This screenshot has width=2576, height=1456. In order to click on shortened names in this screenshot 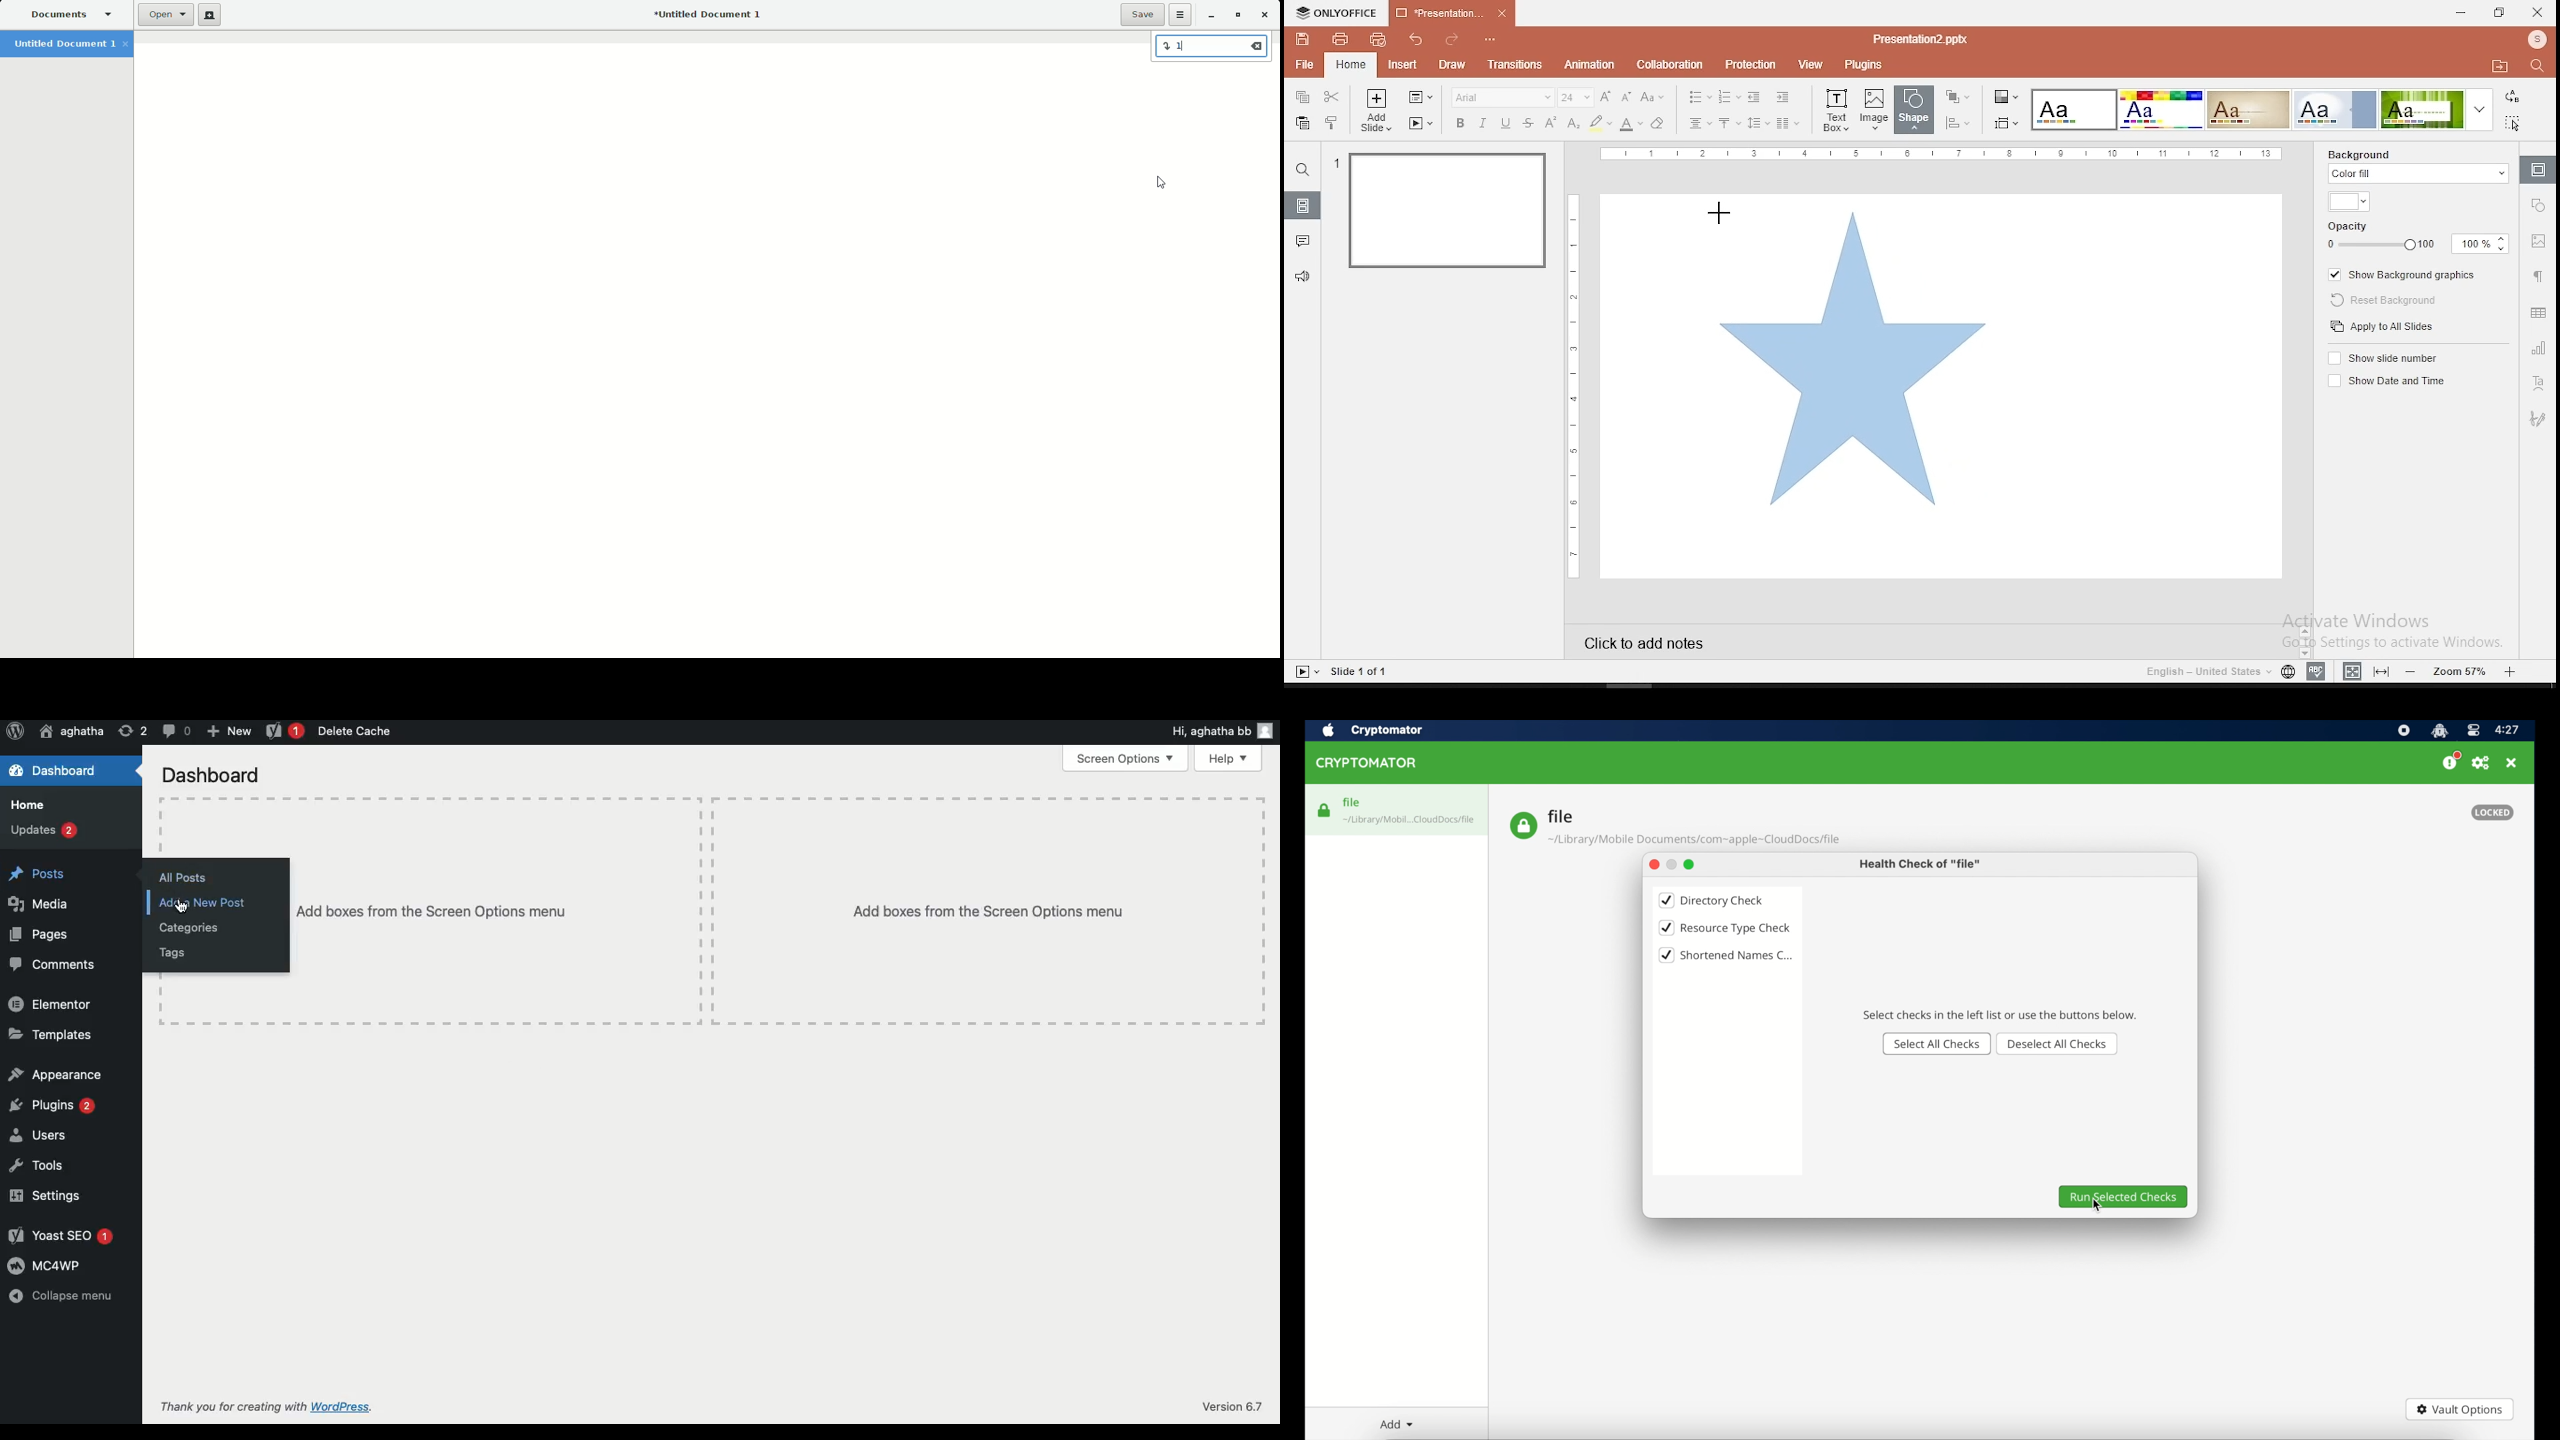, I will do `click(1727, 955)`.